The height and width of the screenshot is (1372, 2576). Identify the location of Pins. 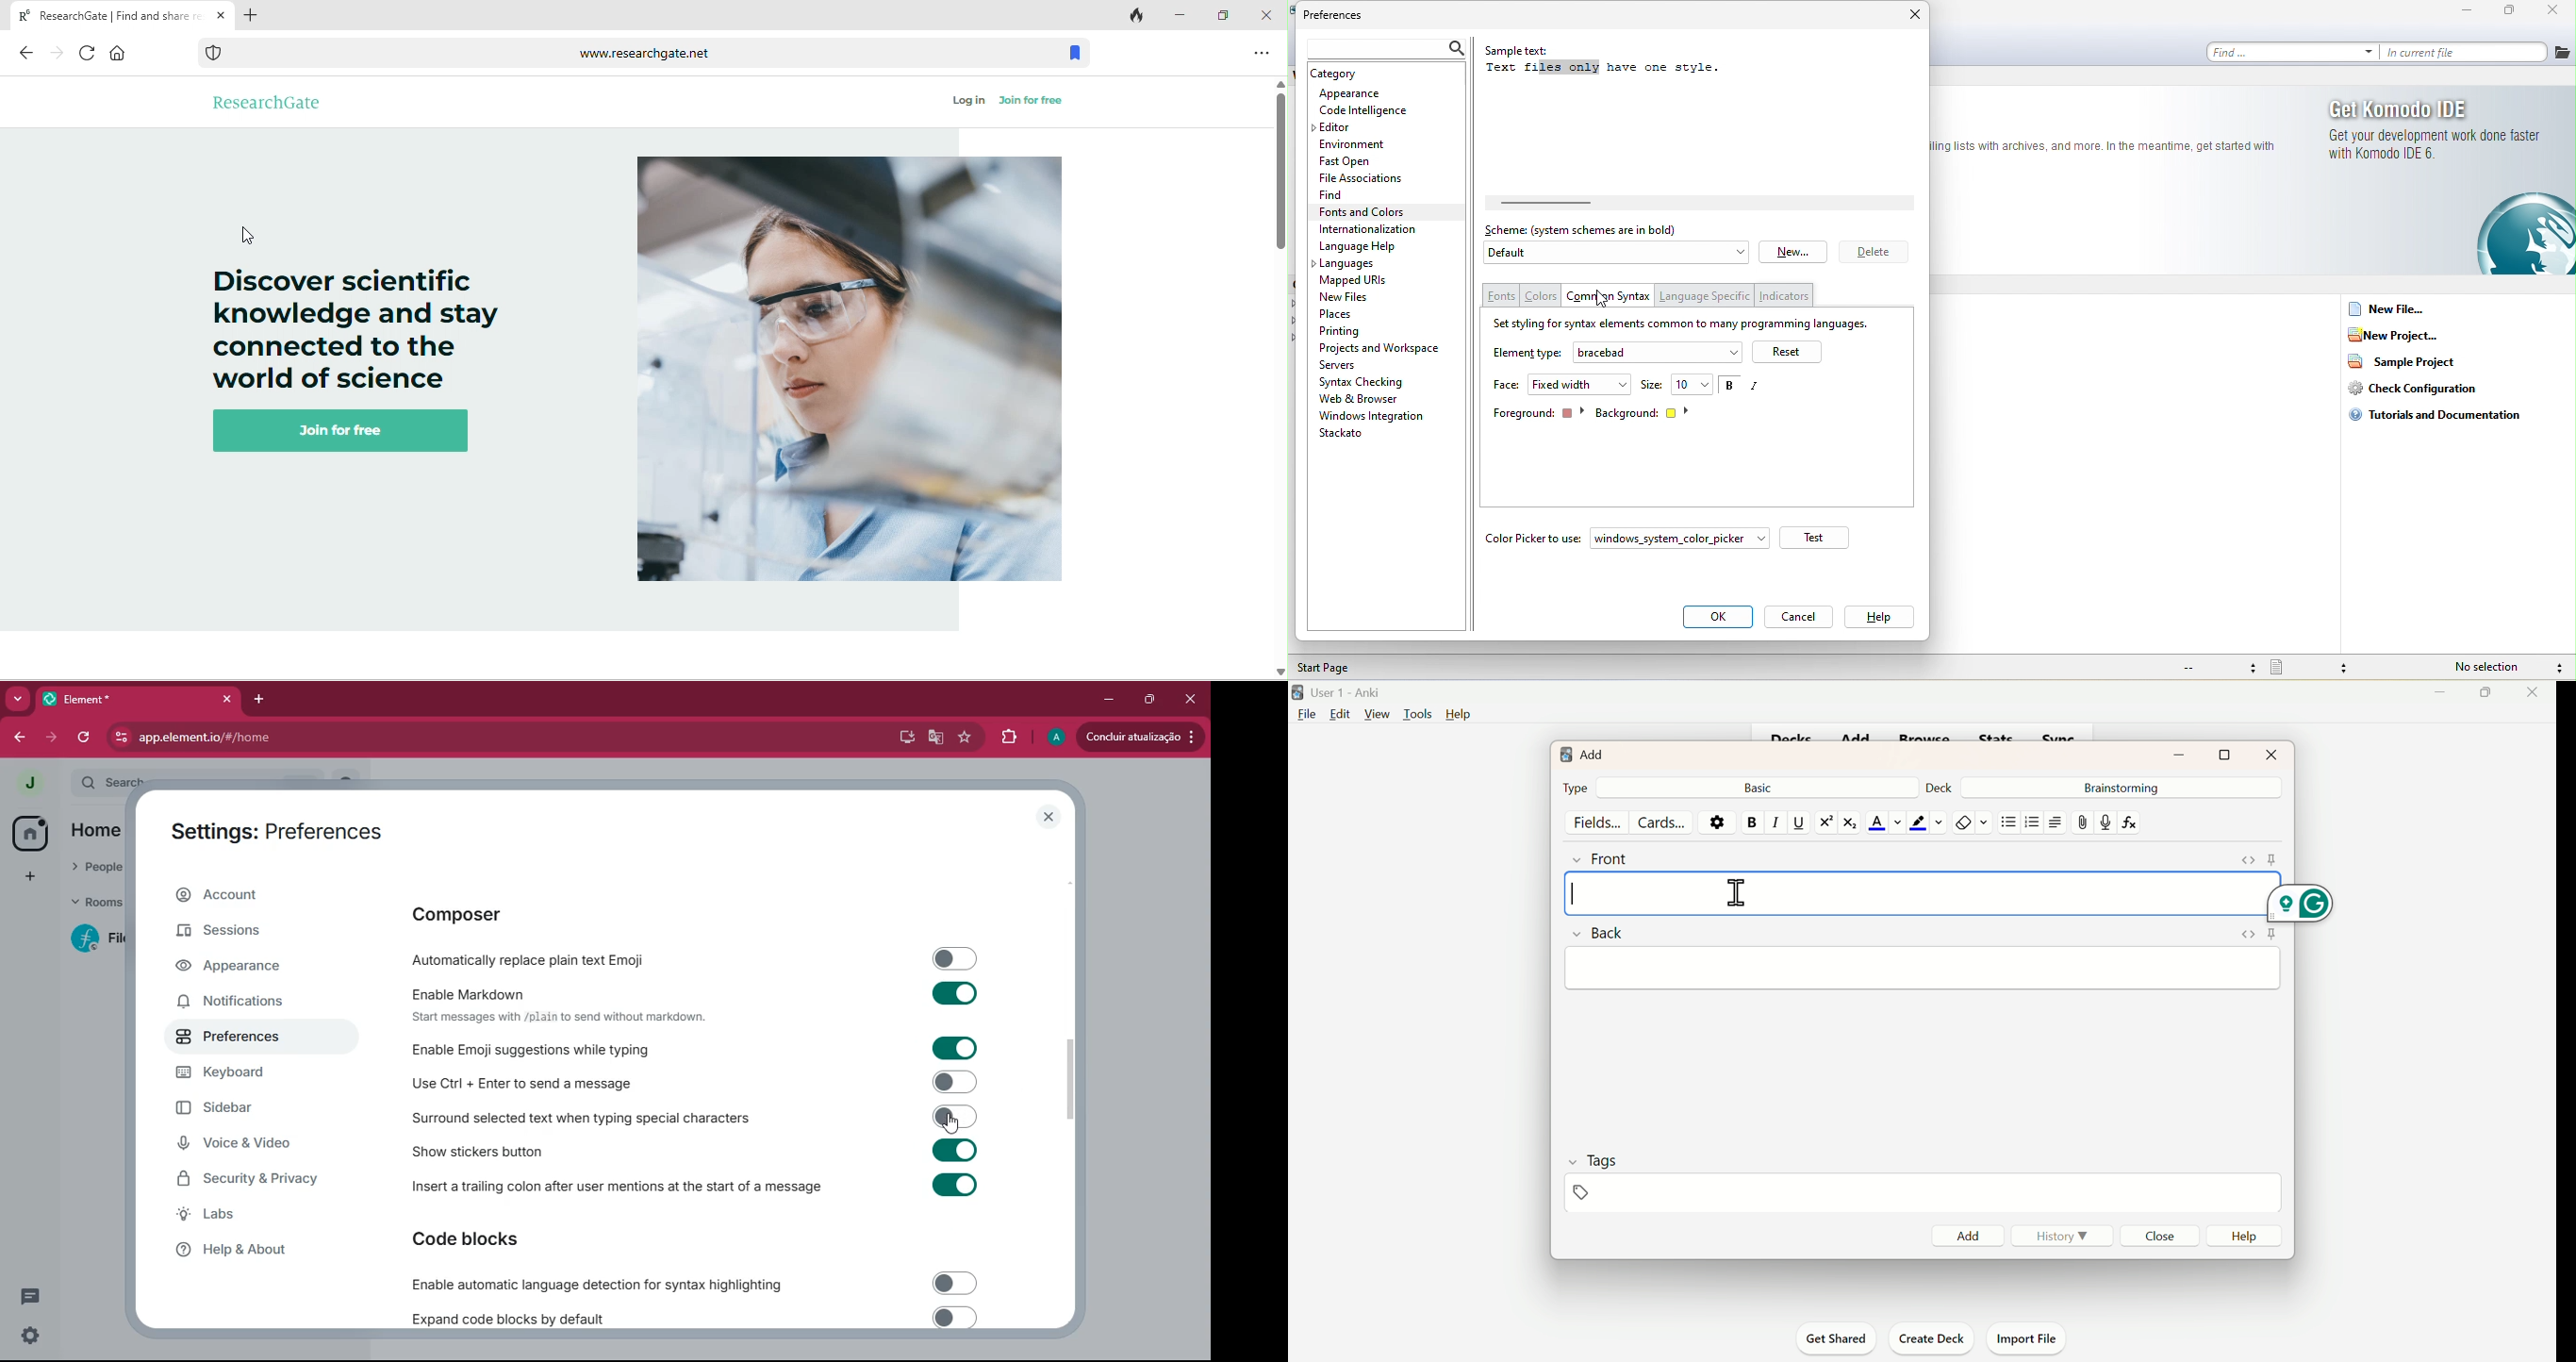
(2260, 860).